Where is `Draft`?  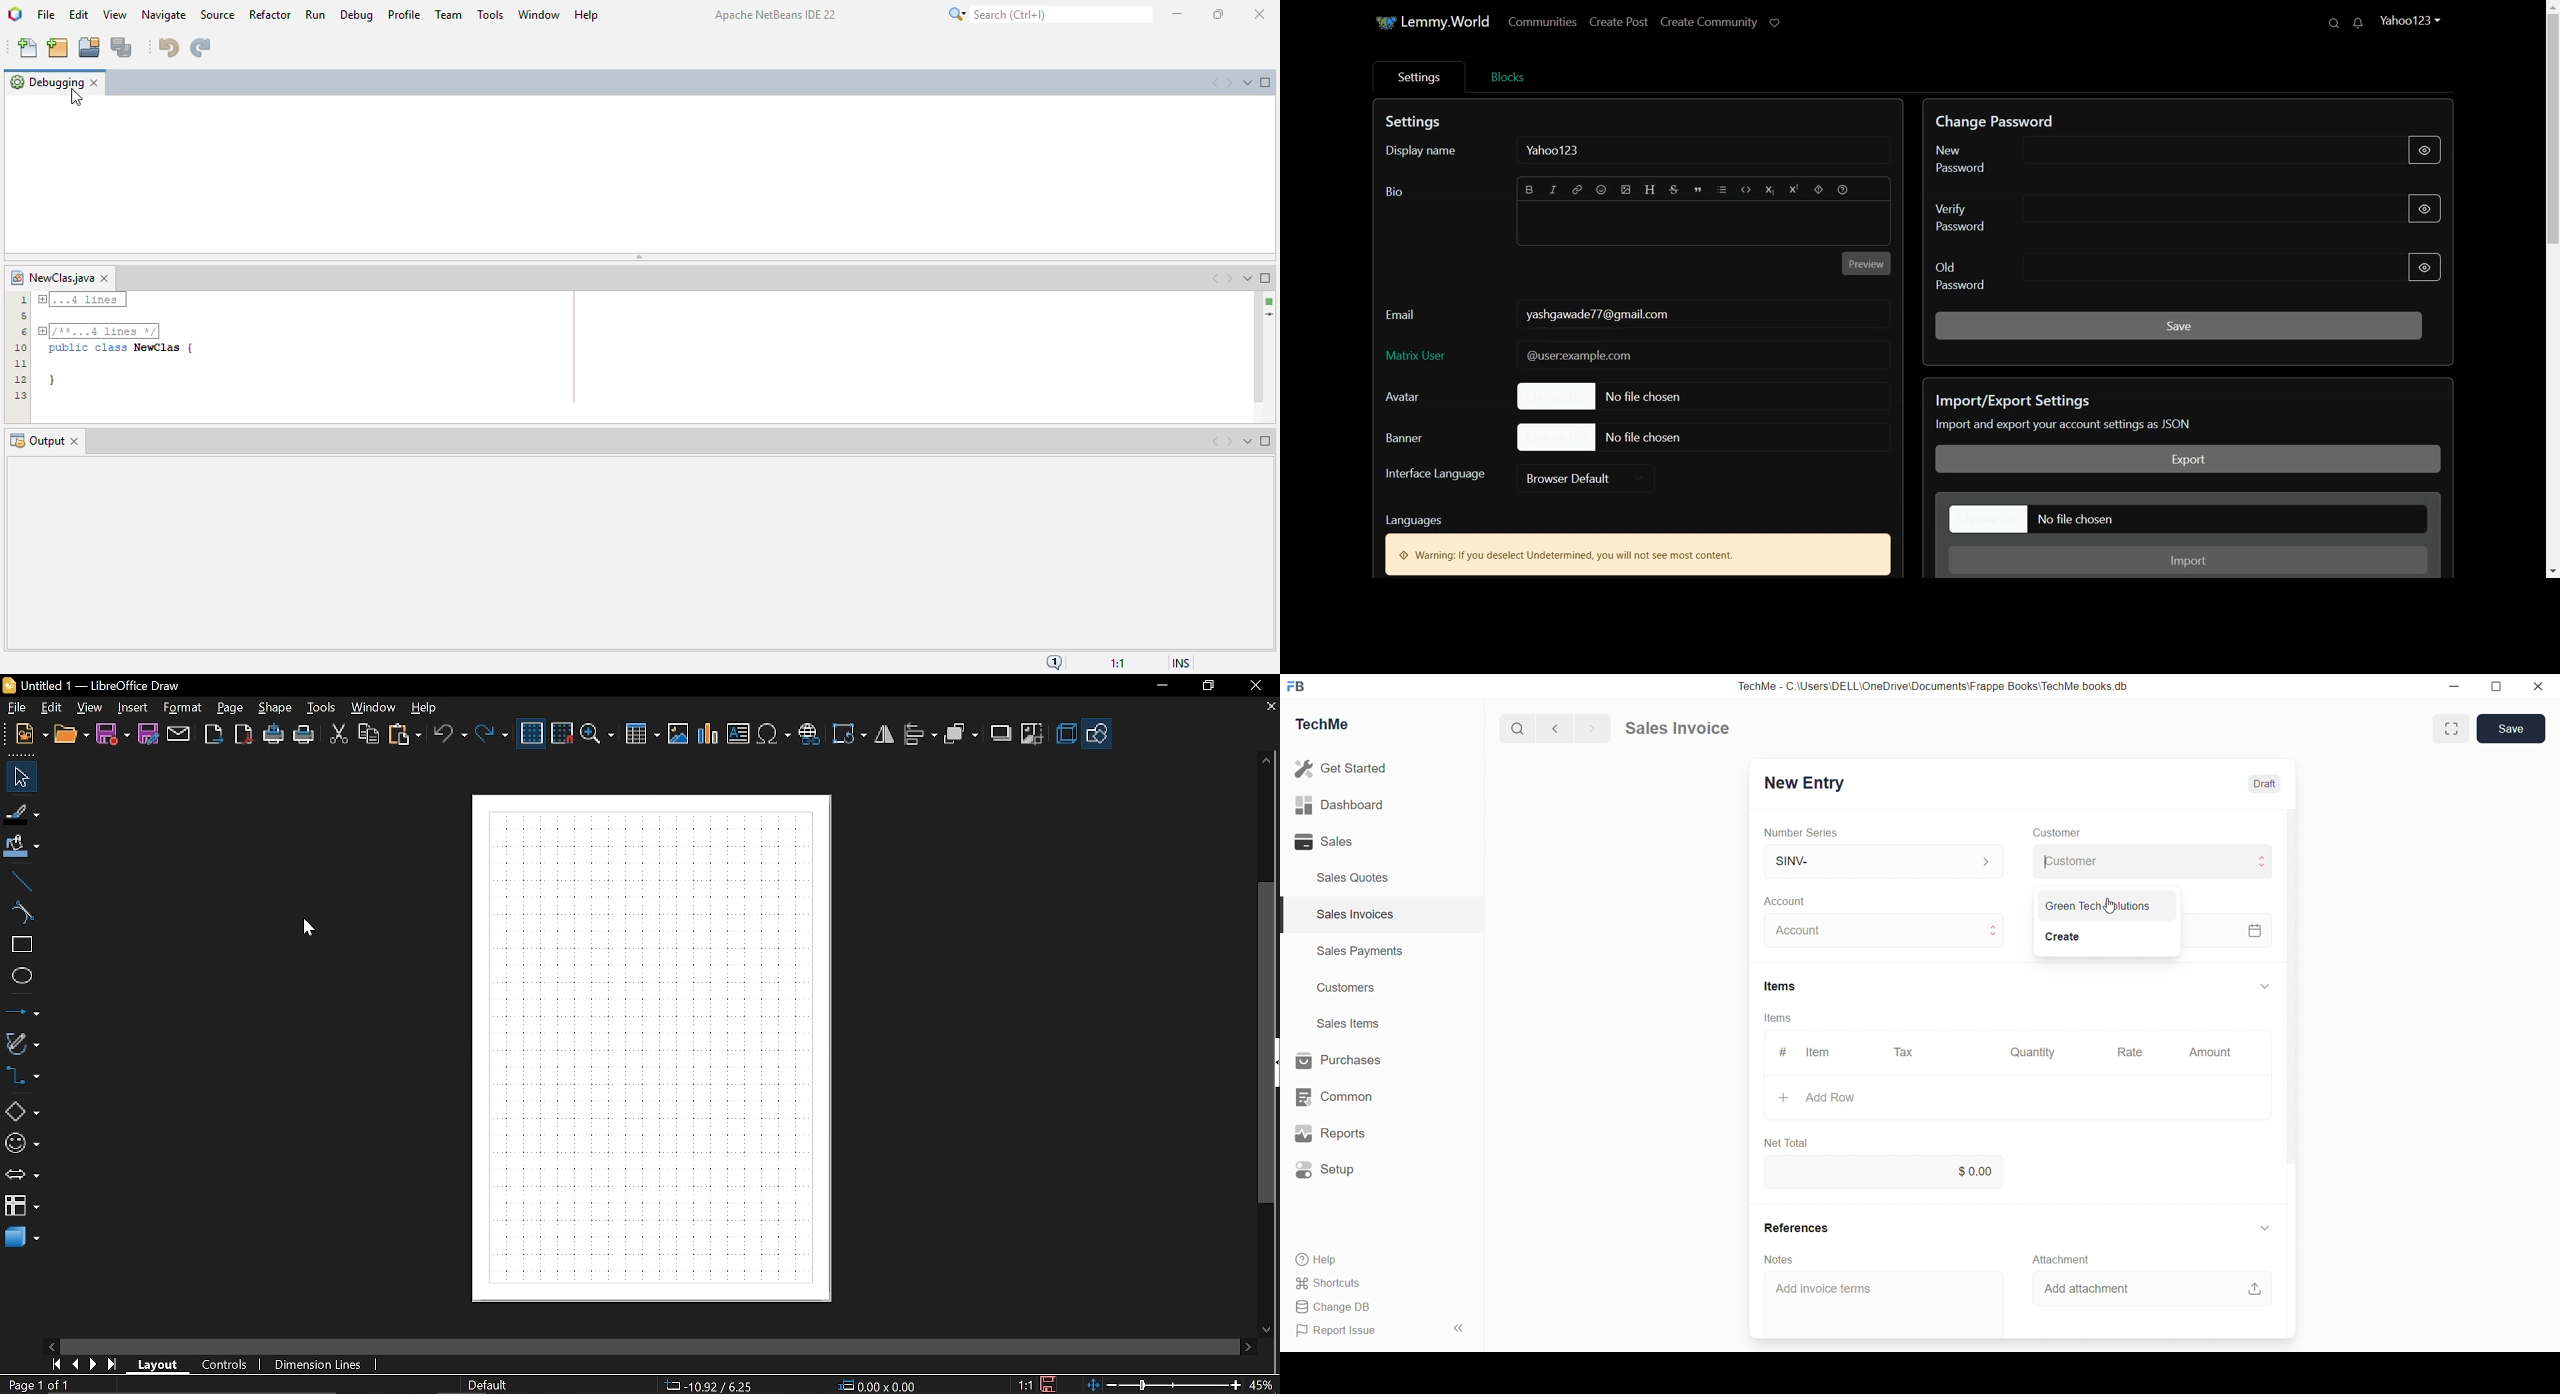 Draft is located at coordinates (2264, 785).